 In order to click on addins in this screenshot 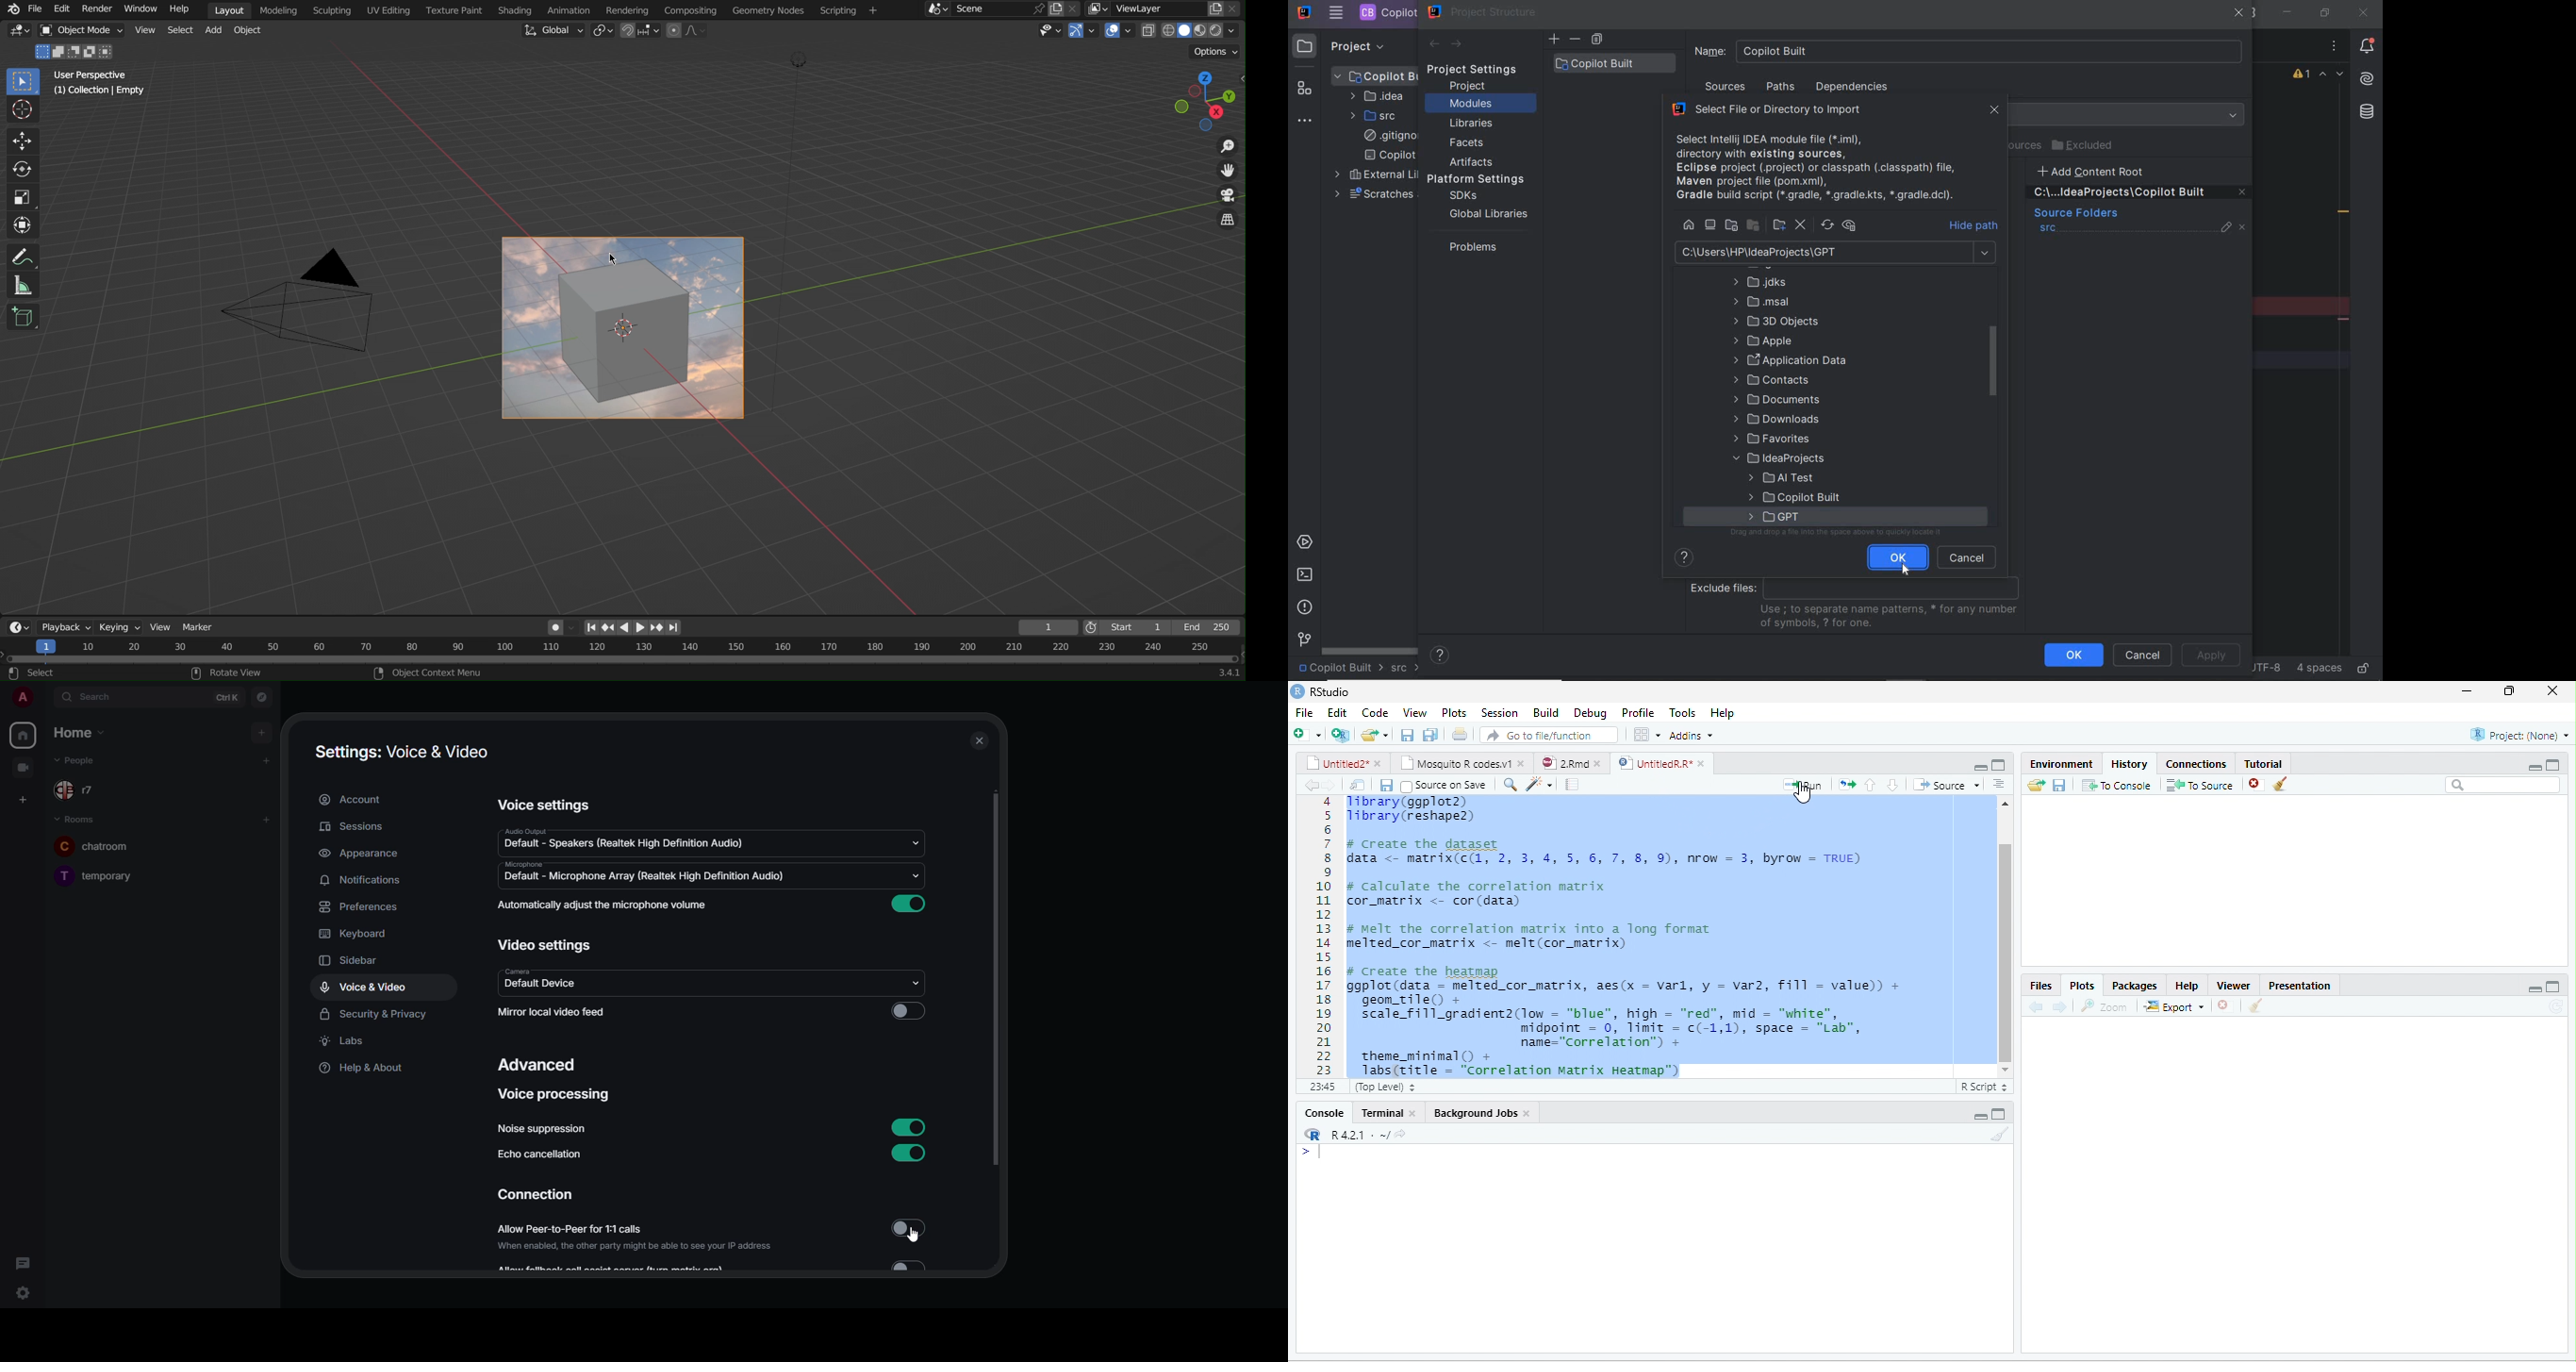, I will do `click(1695, 735)`.